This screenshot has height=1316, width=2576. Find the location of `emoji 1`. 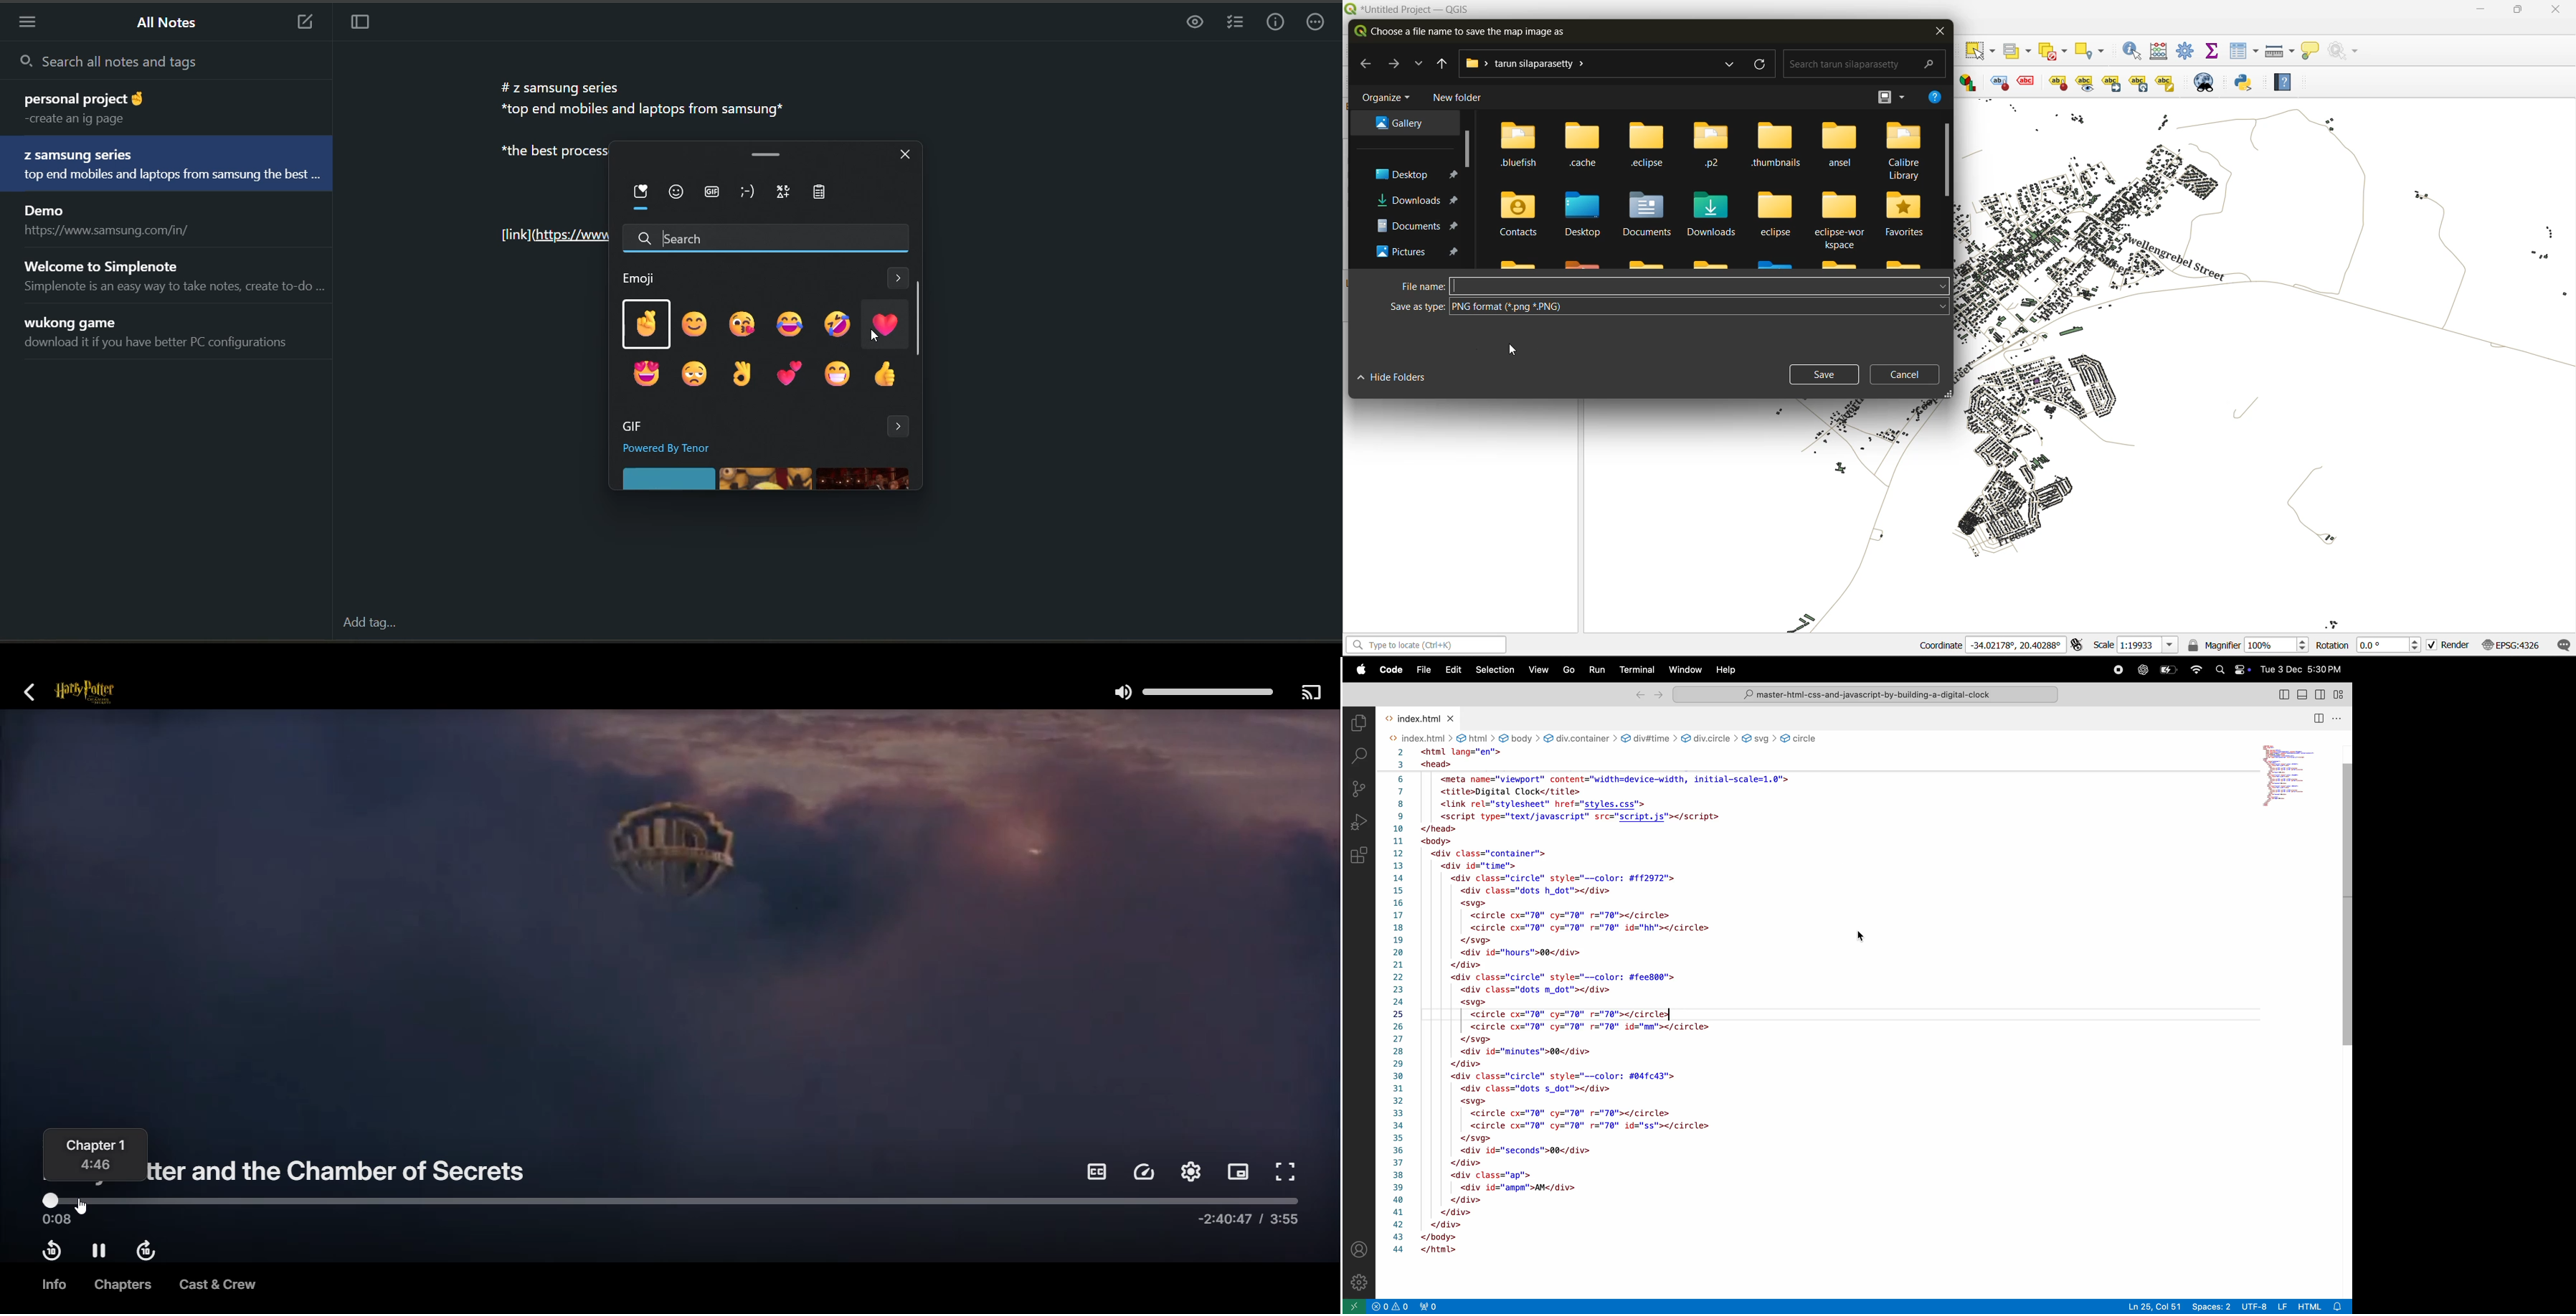

emoji 1 is located at coordinates (645, 324).